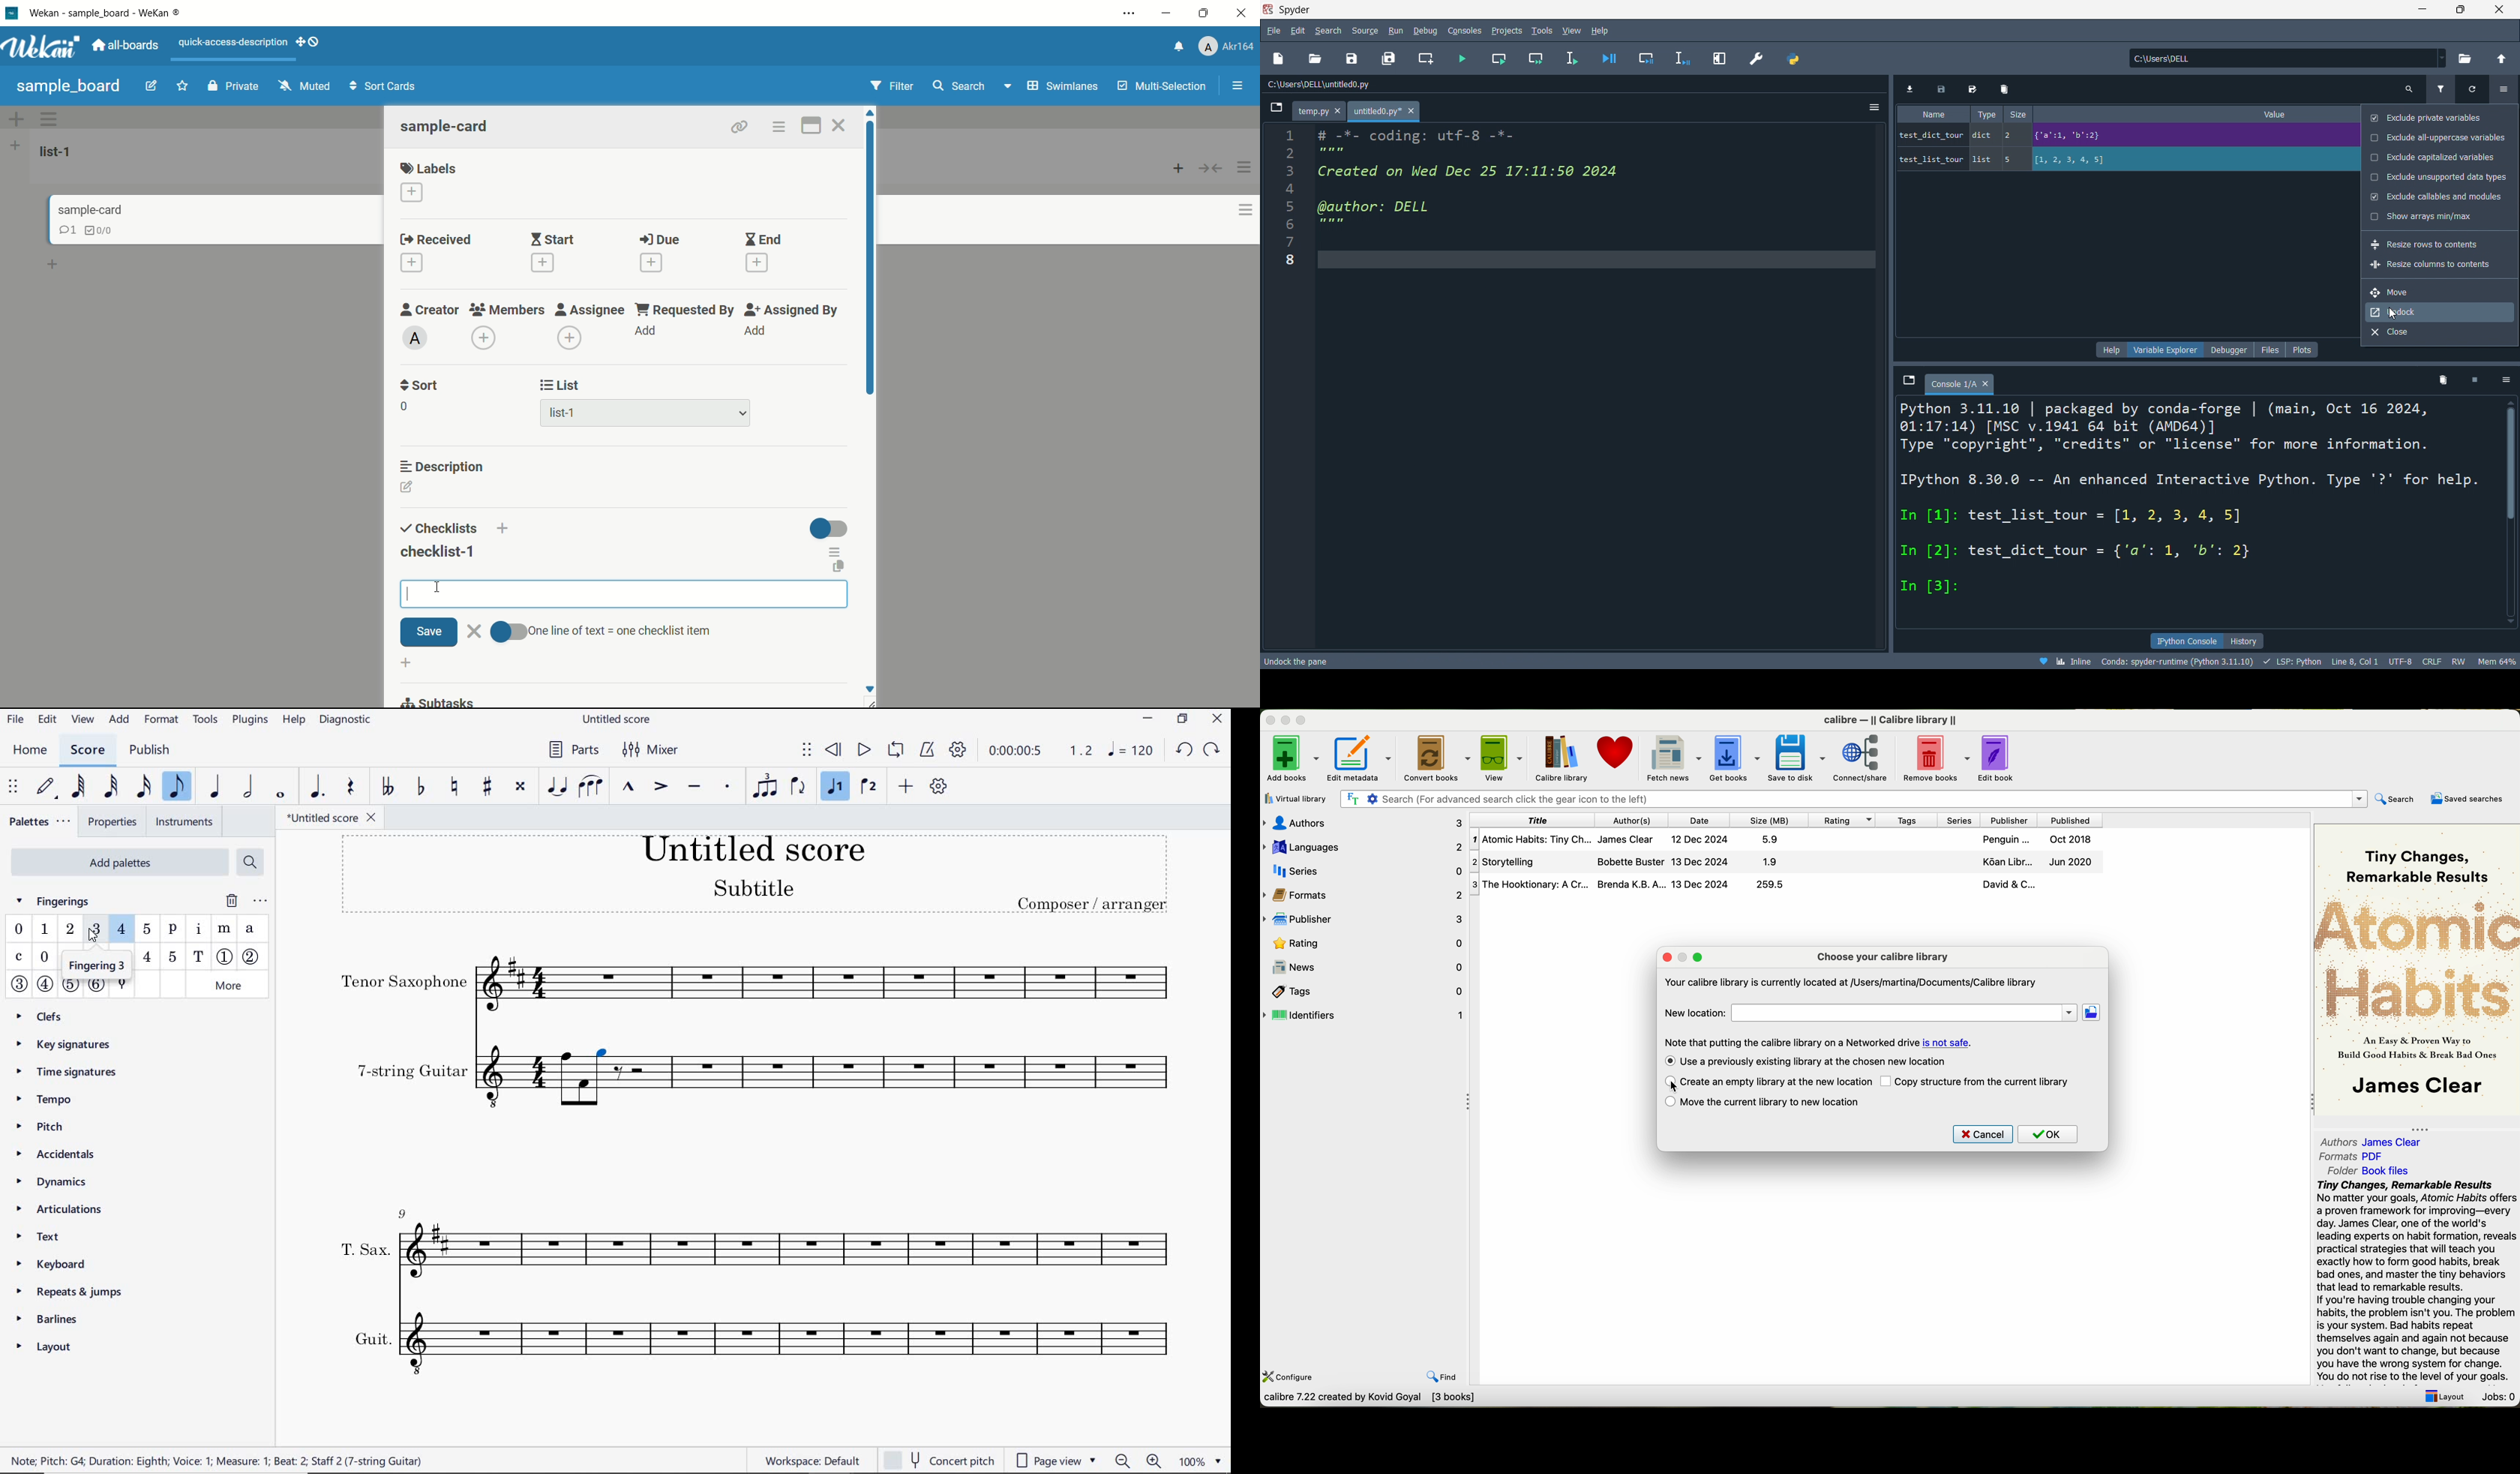 The image size is (2520, 1484). Describe the element at coordinates (45, 721) in the screenshot. I see `EDIT` at that location.